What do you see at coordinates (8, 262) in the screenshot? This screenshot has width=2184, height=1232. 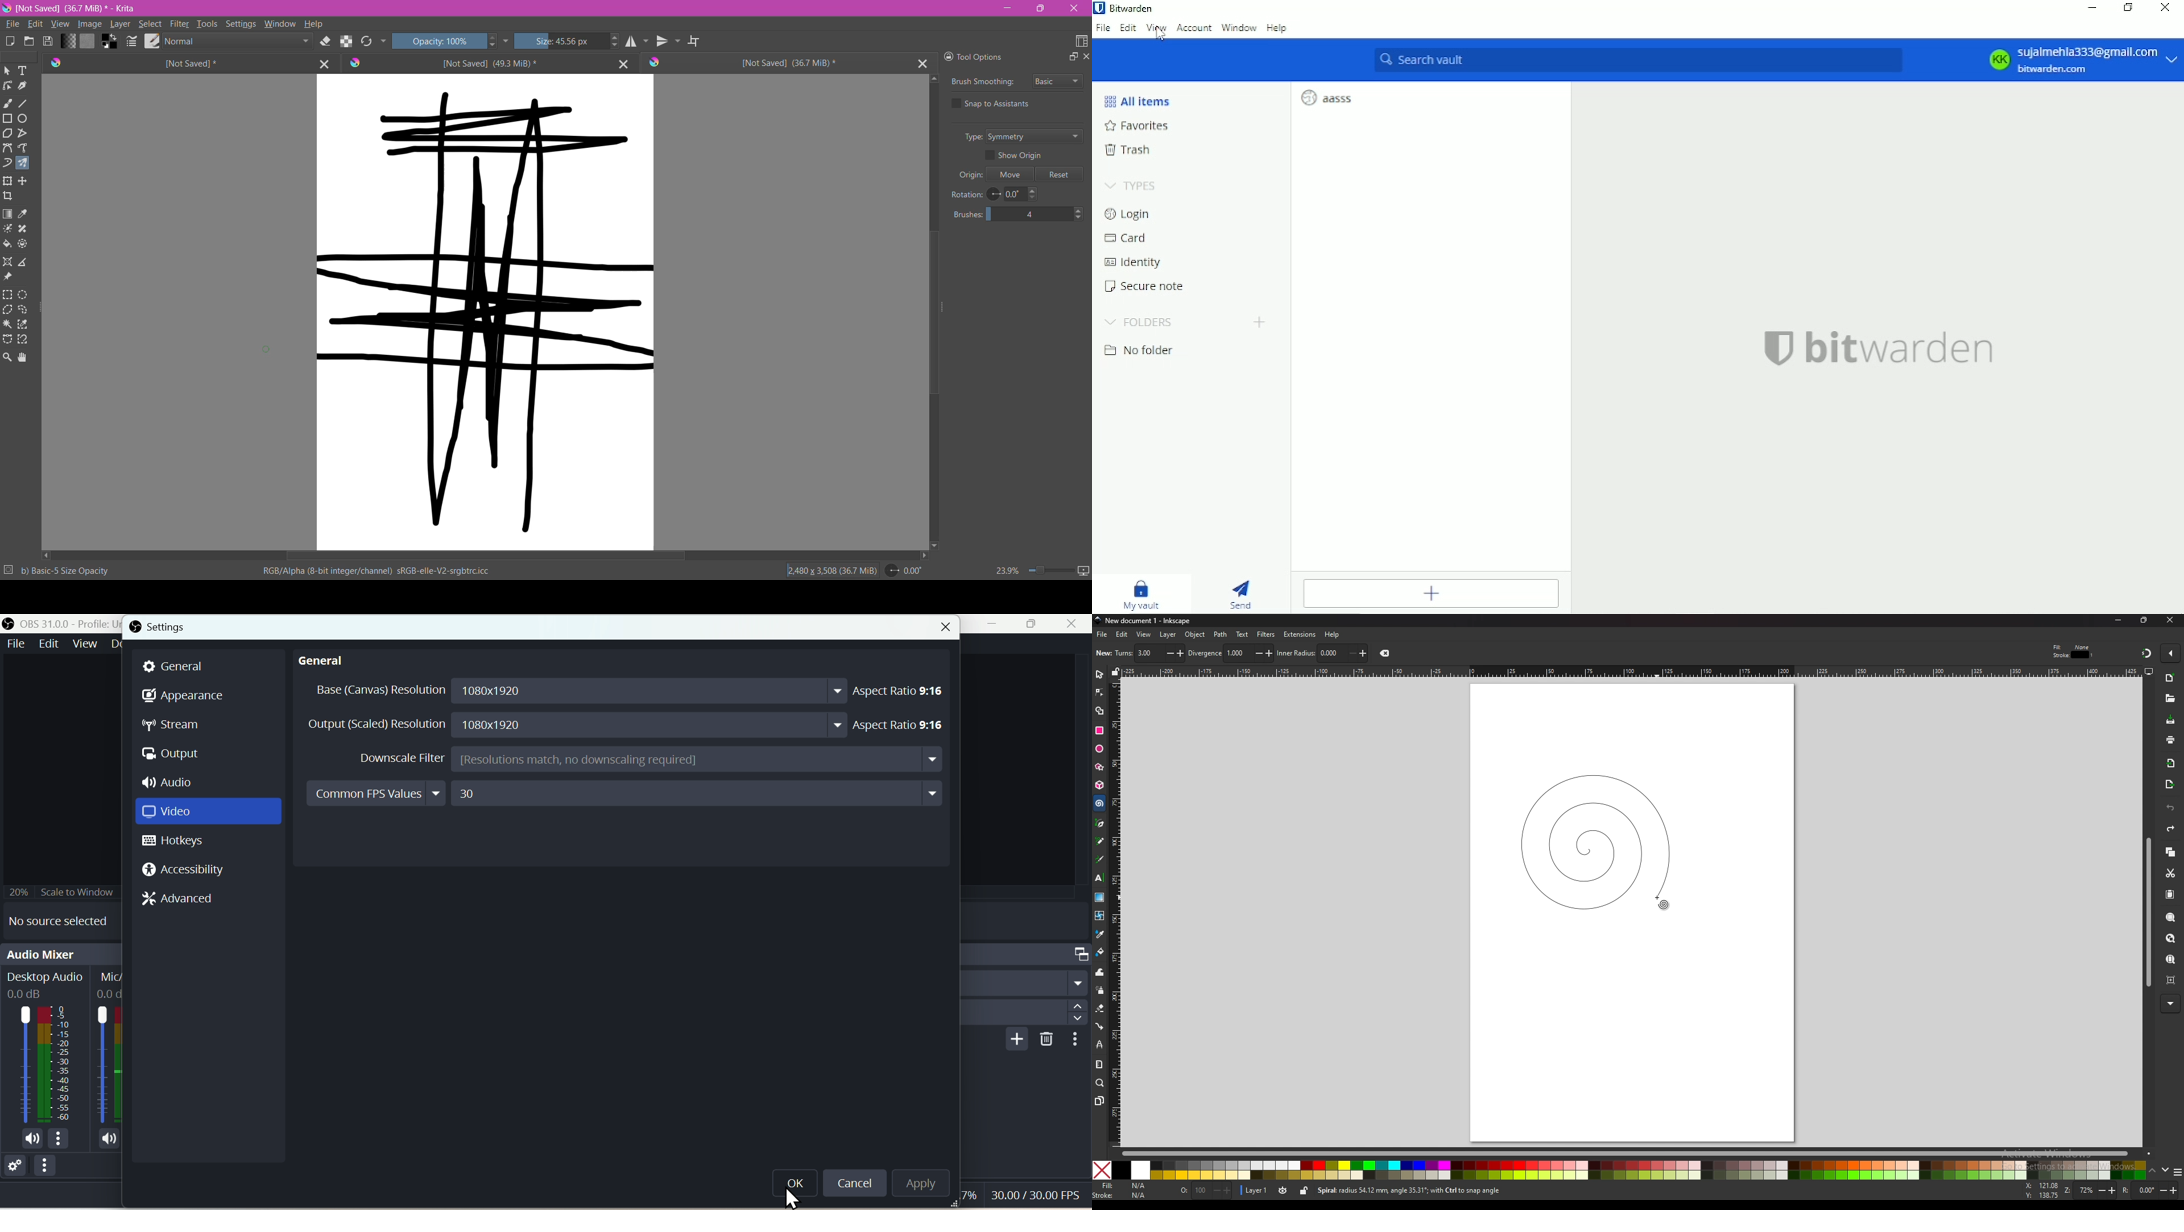 I see `Assistant Tool ` at bounding box center [8, 262].